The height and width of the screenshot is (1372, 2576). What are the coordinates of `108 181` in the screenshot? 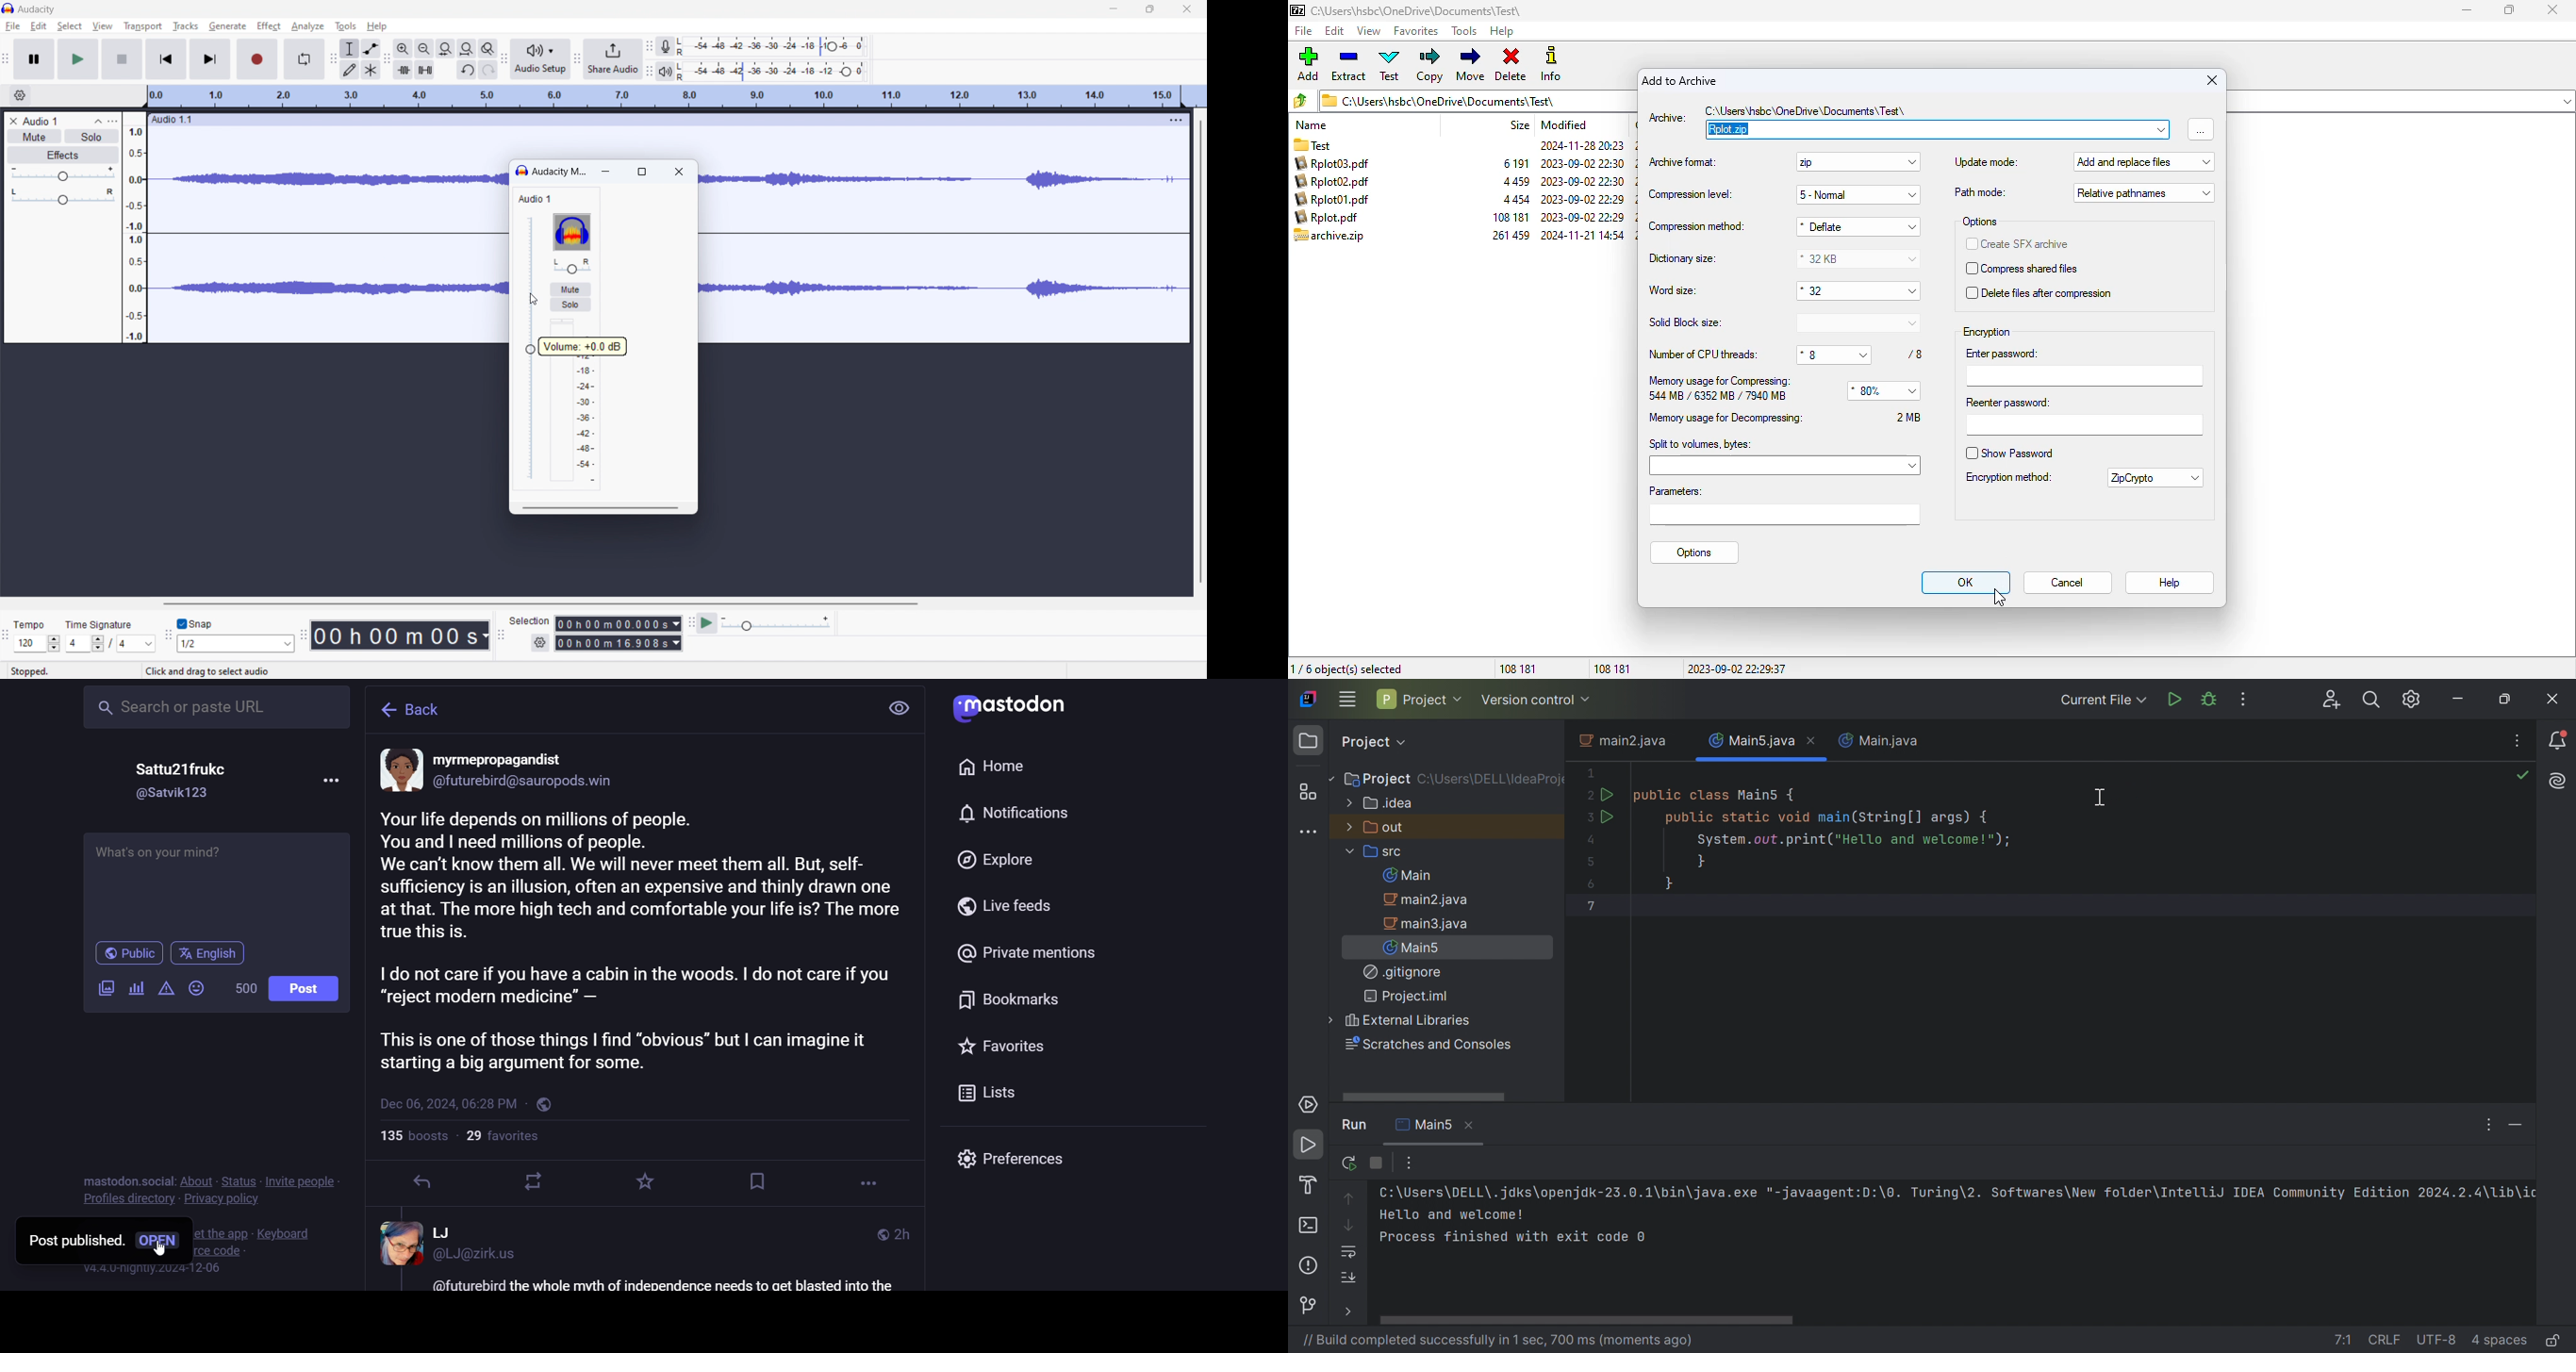 It's located at (1613, 668).